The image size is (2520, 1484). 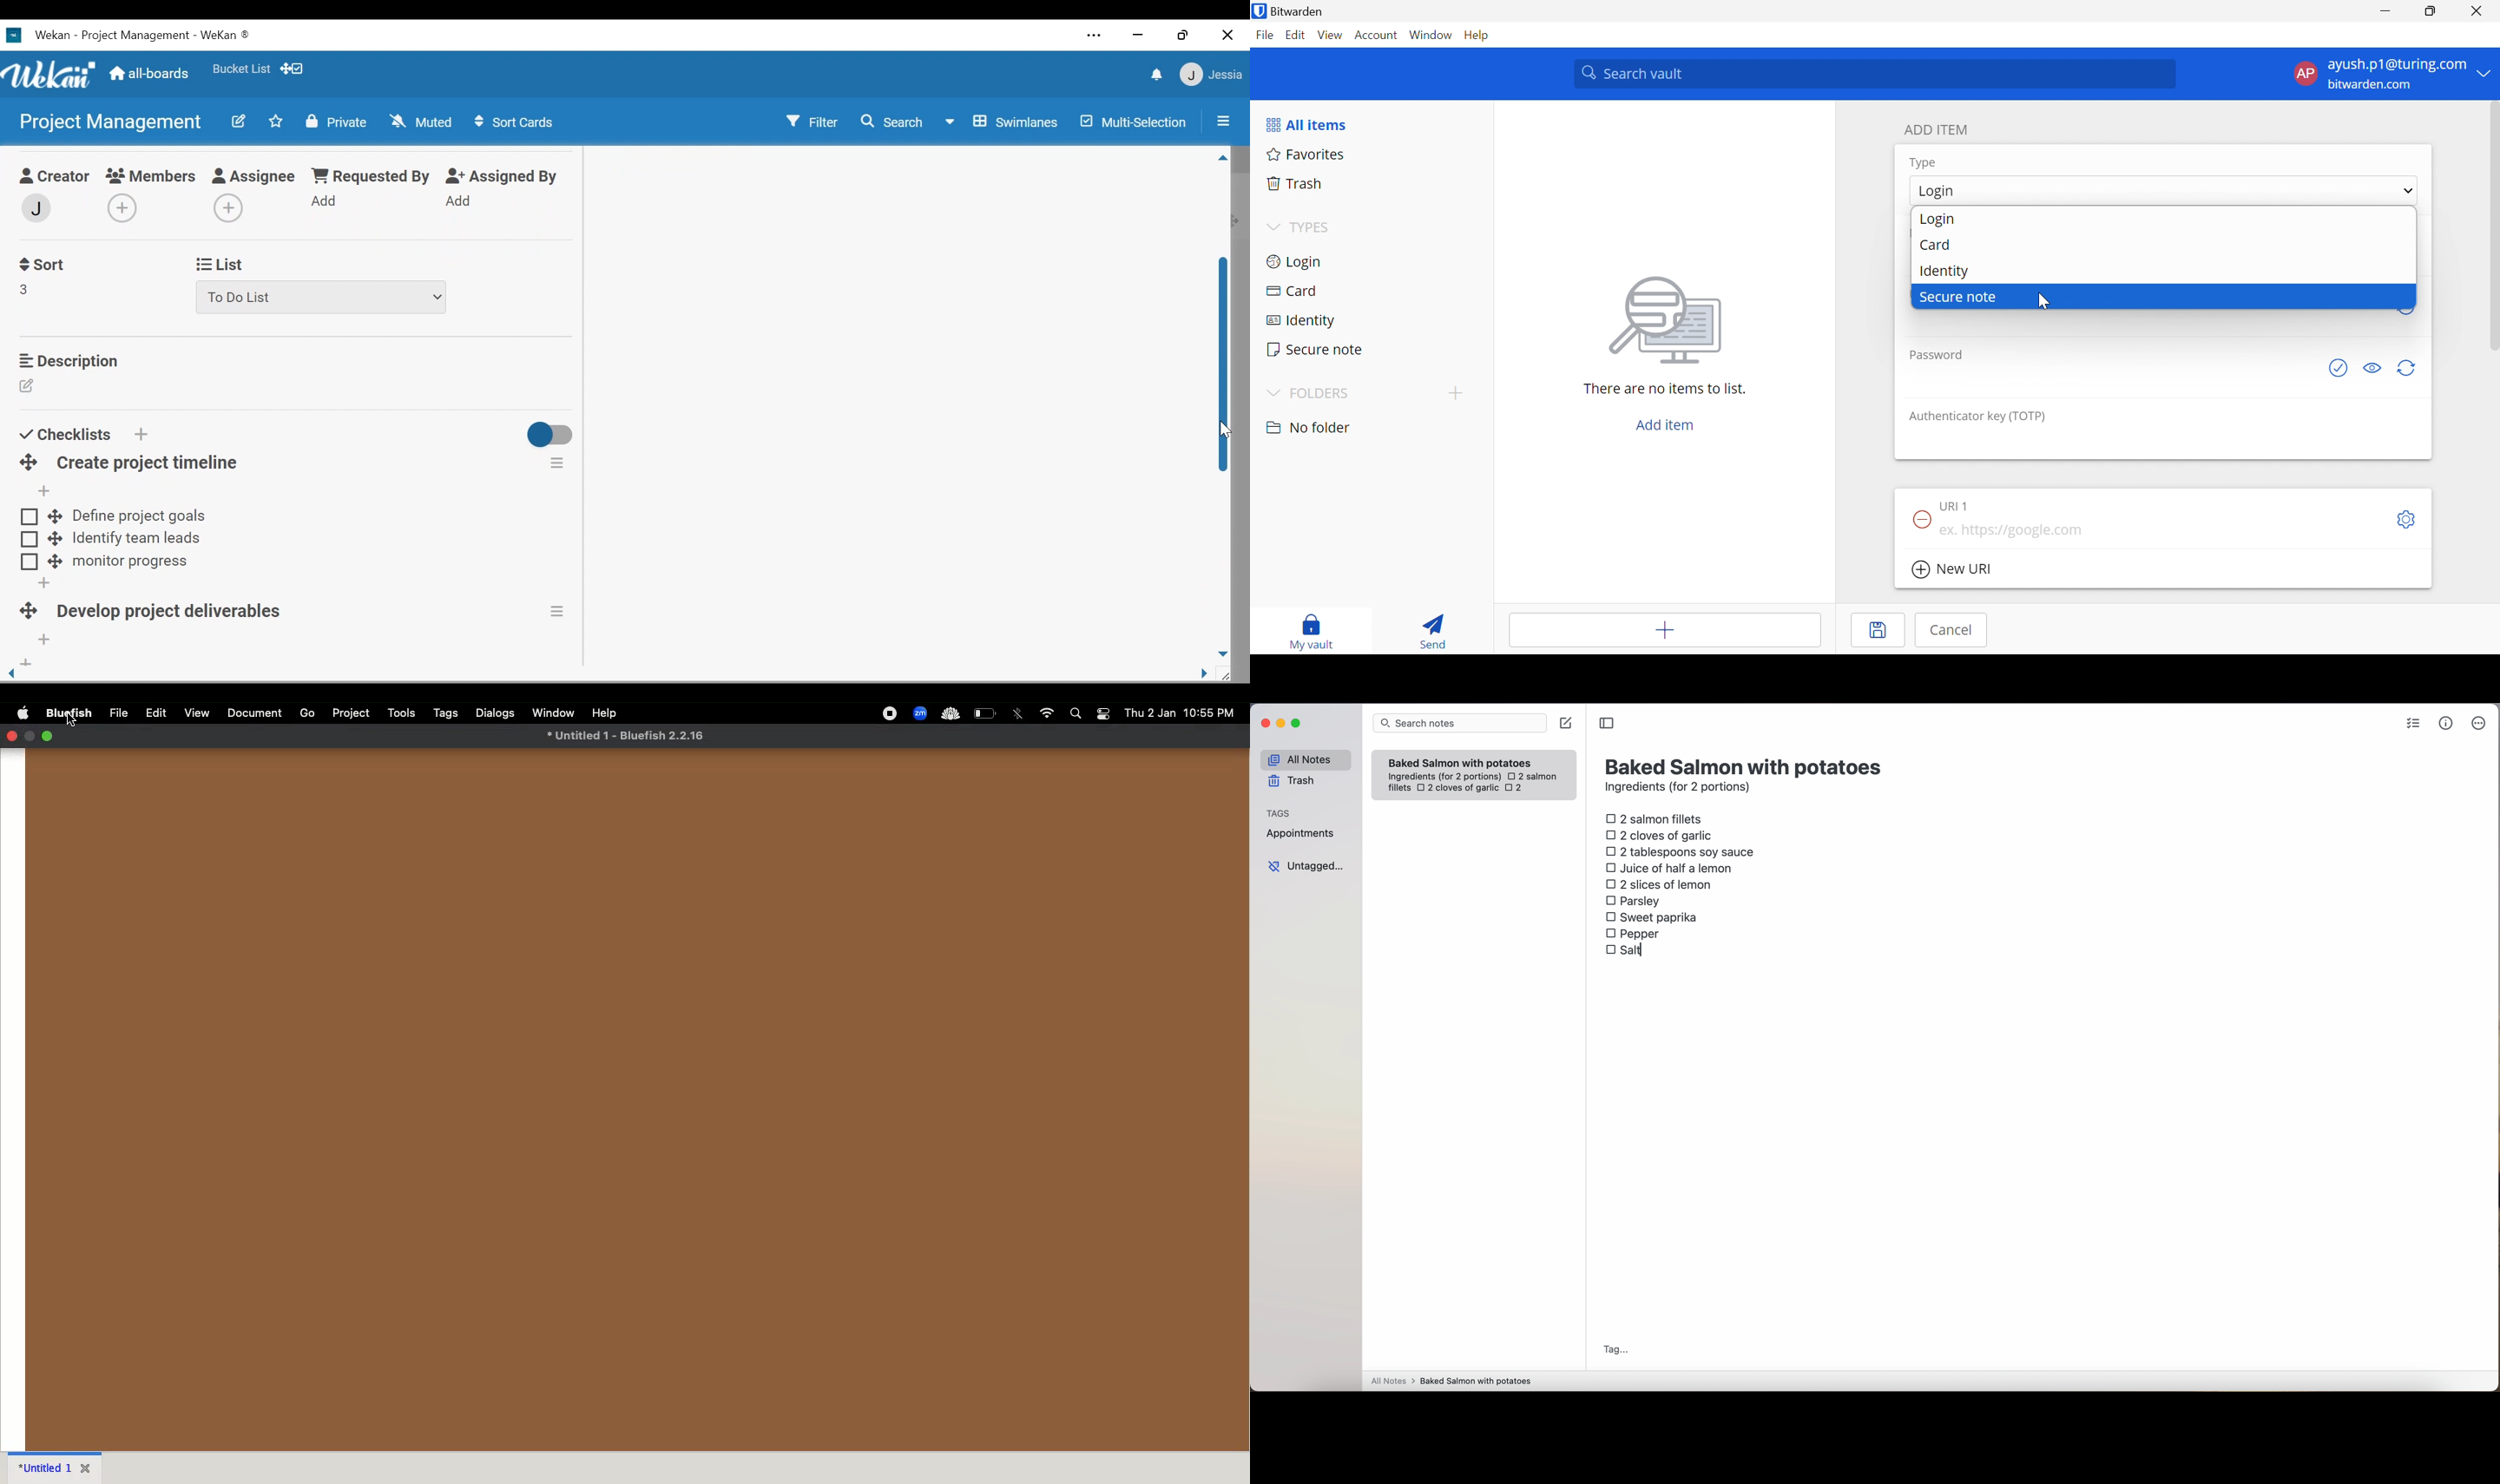 I want to click on Scroll Bar, so click(x=2492, y=226).